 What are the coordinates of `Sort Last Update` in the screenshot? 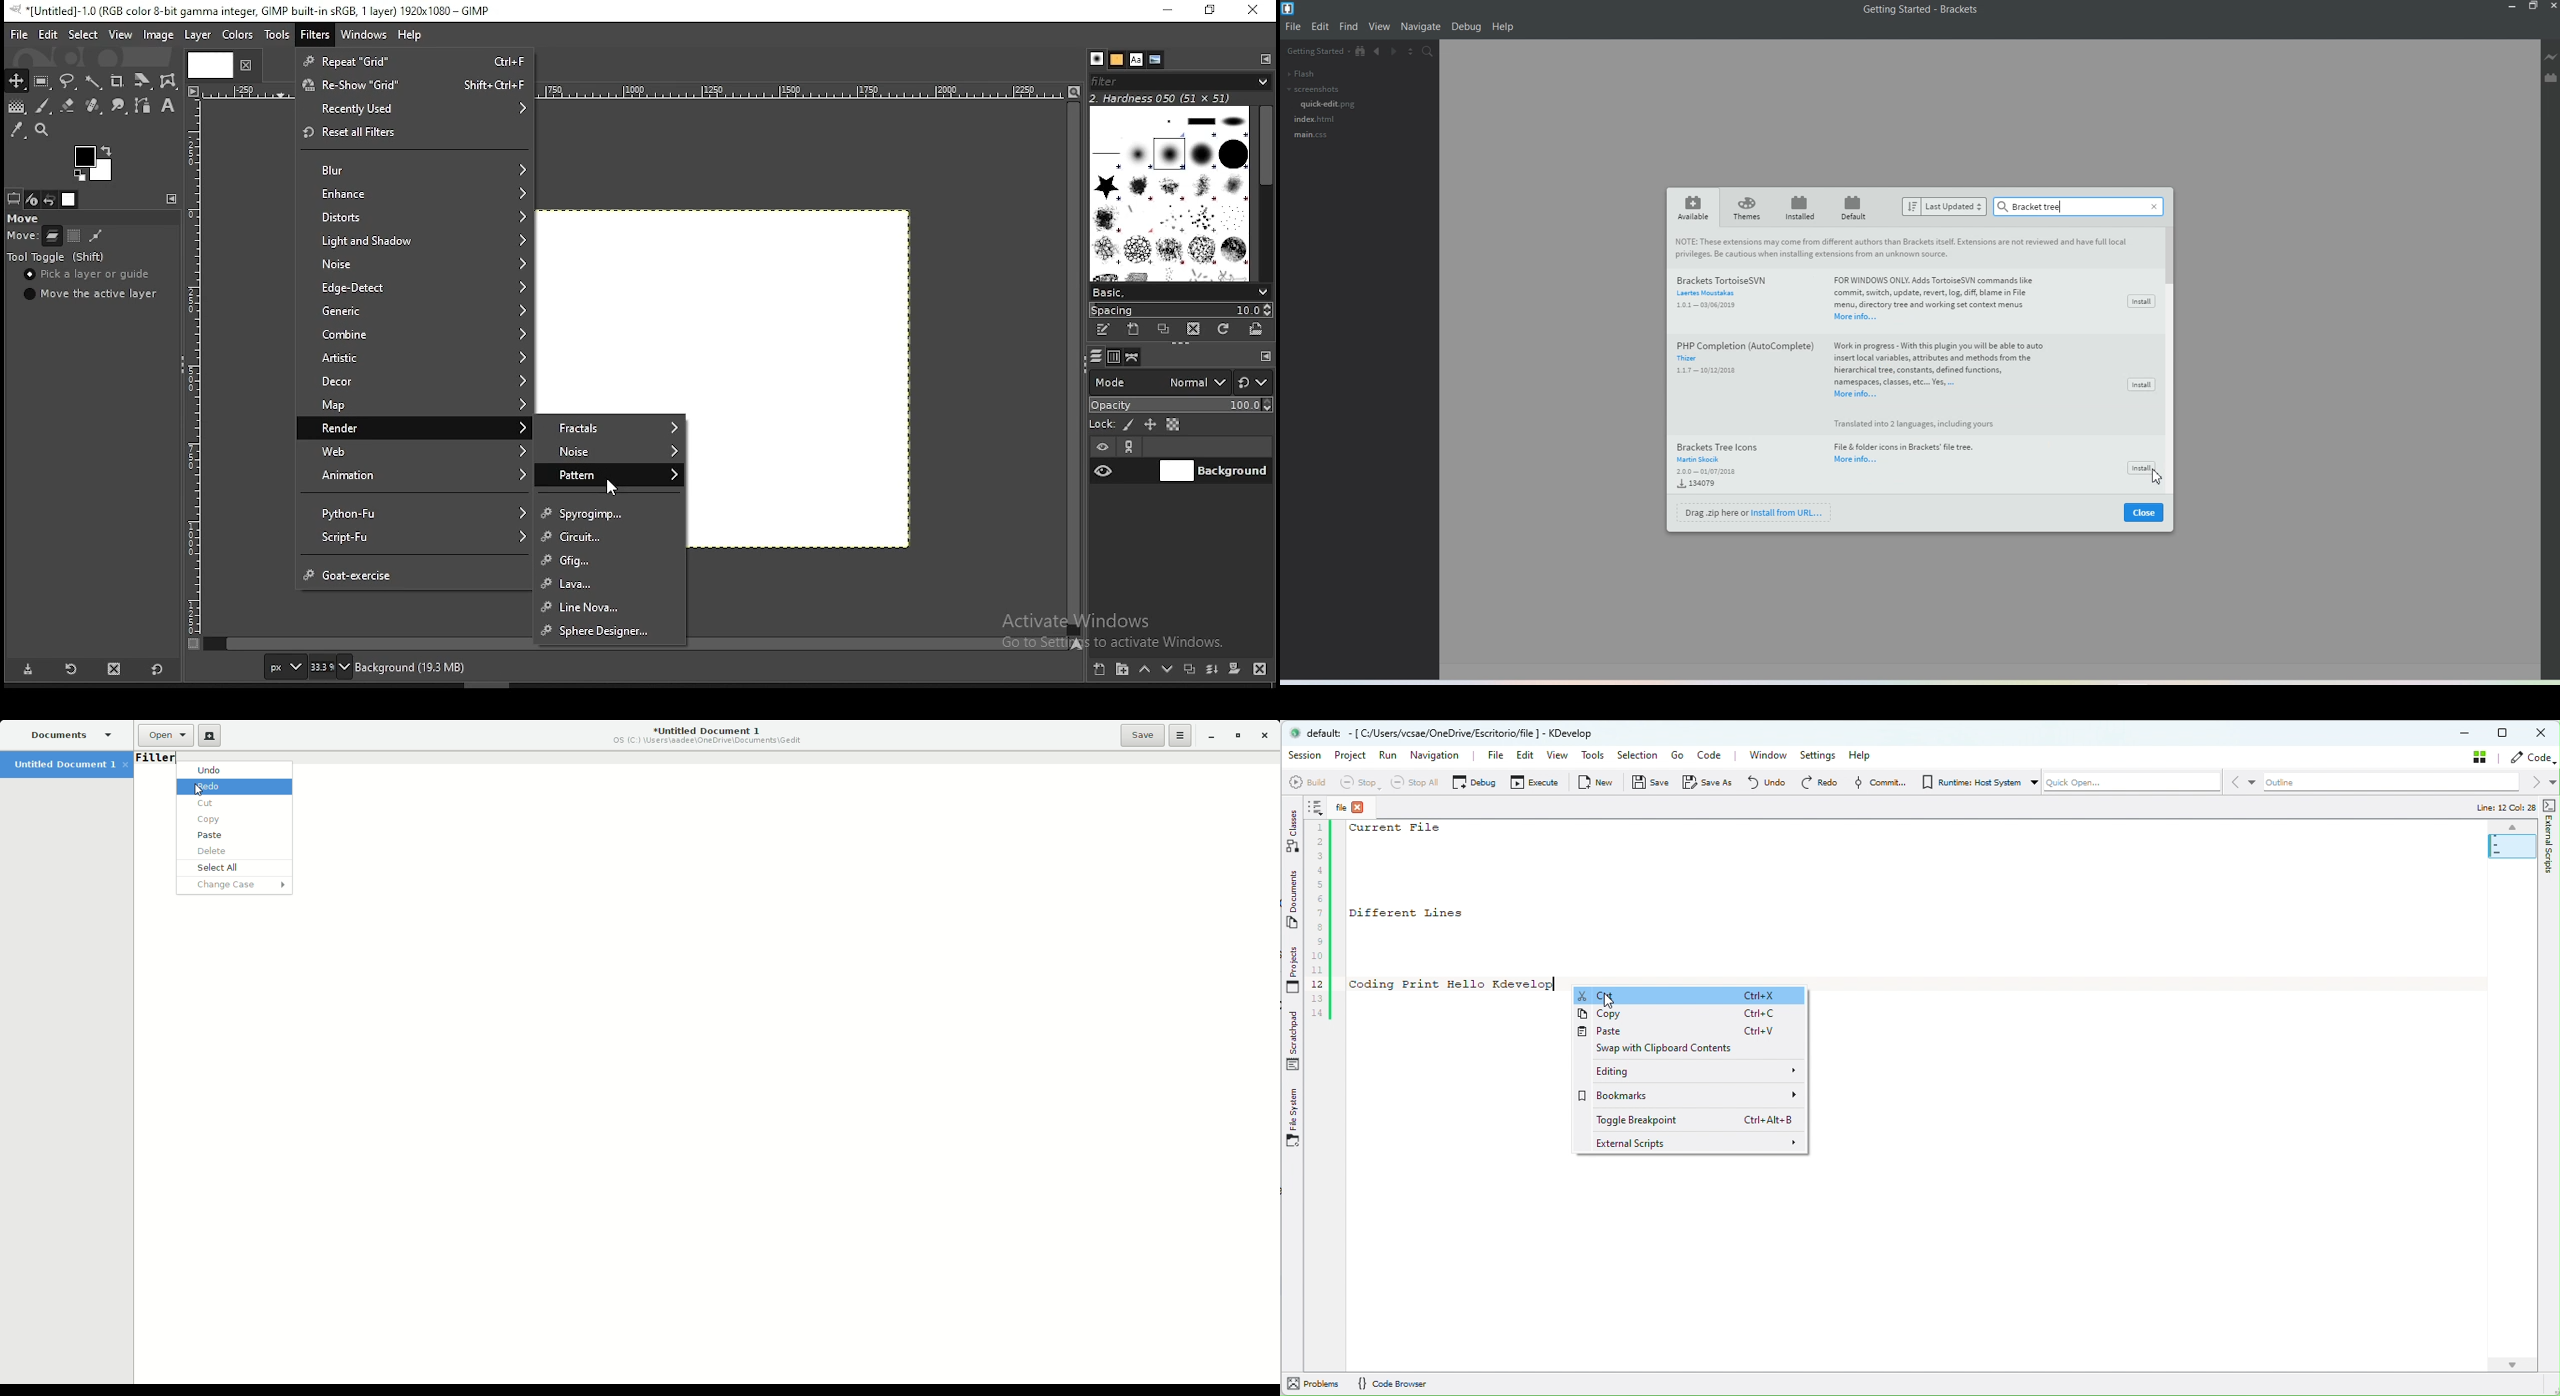 It's located at (1945, 207).